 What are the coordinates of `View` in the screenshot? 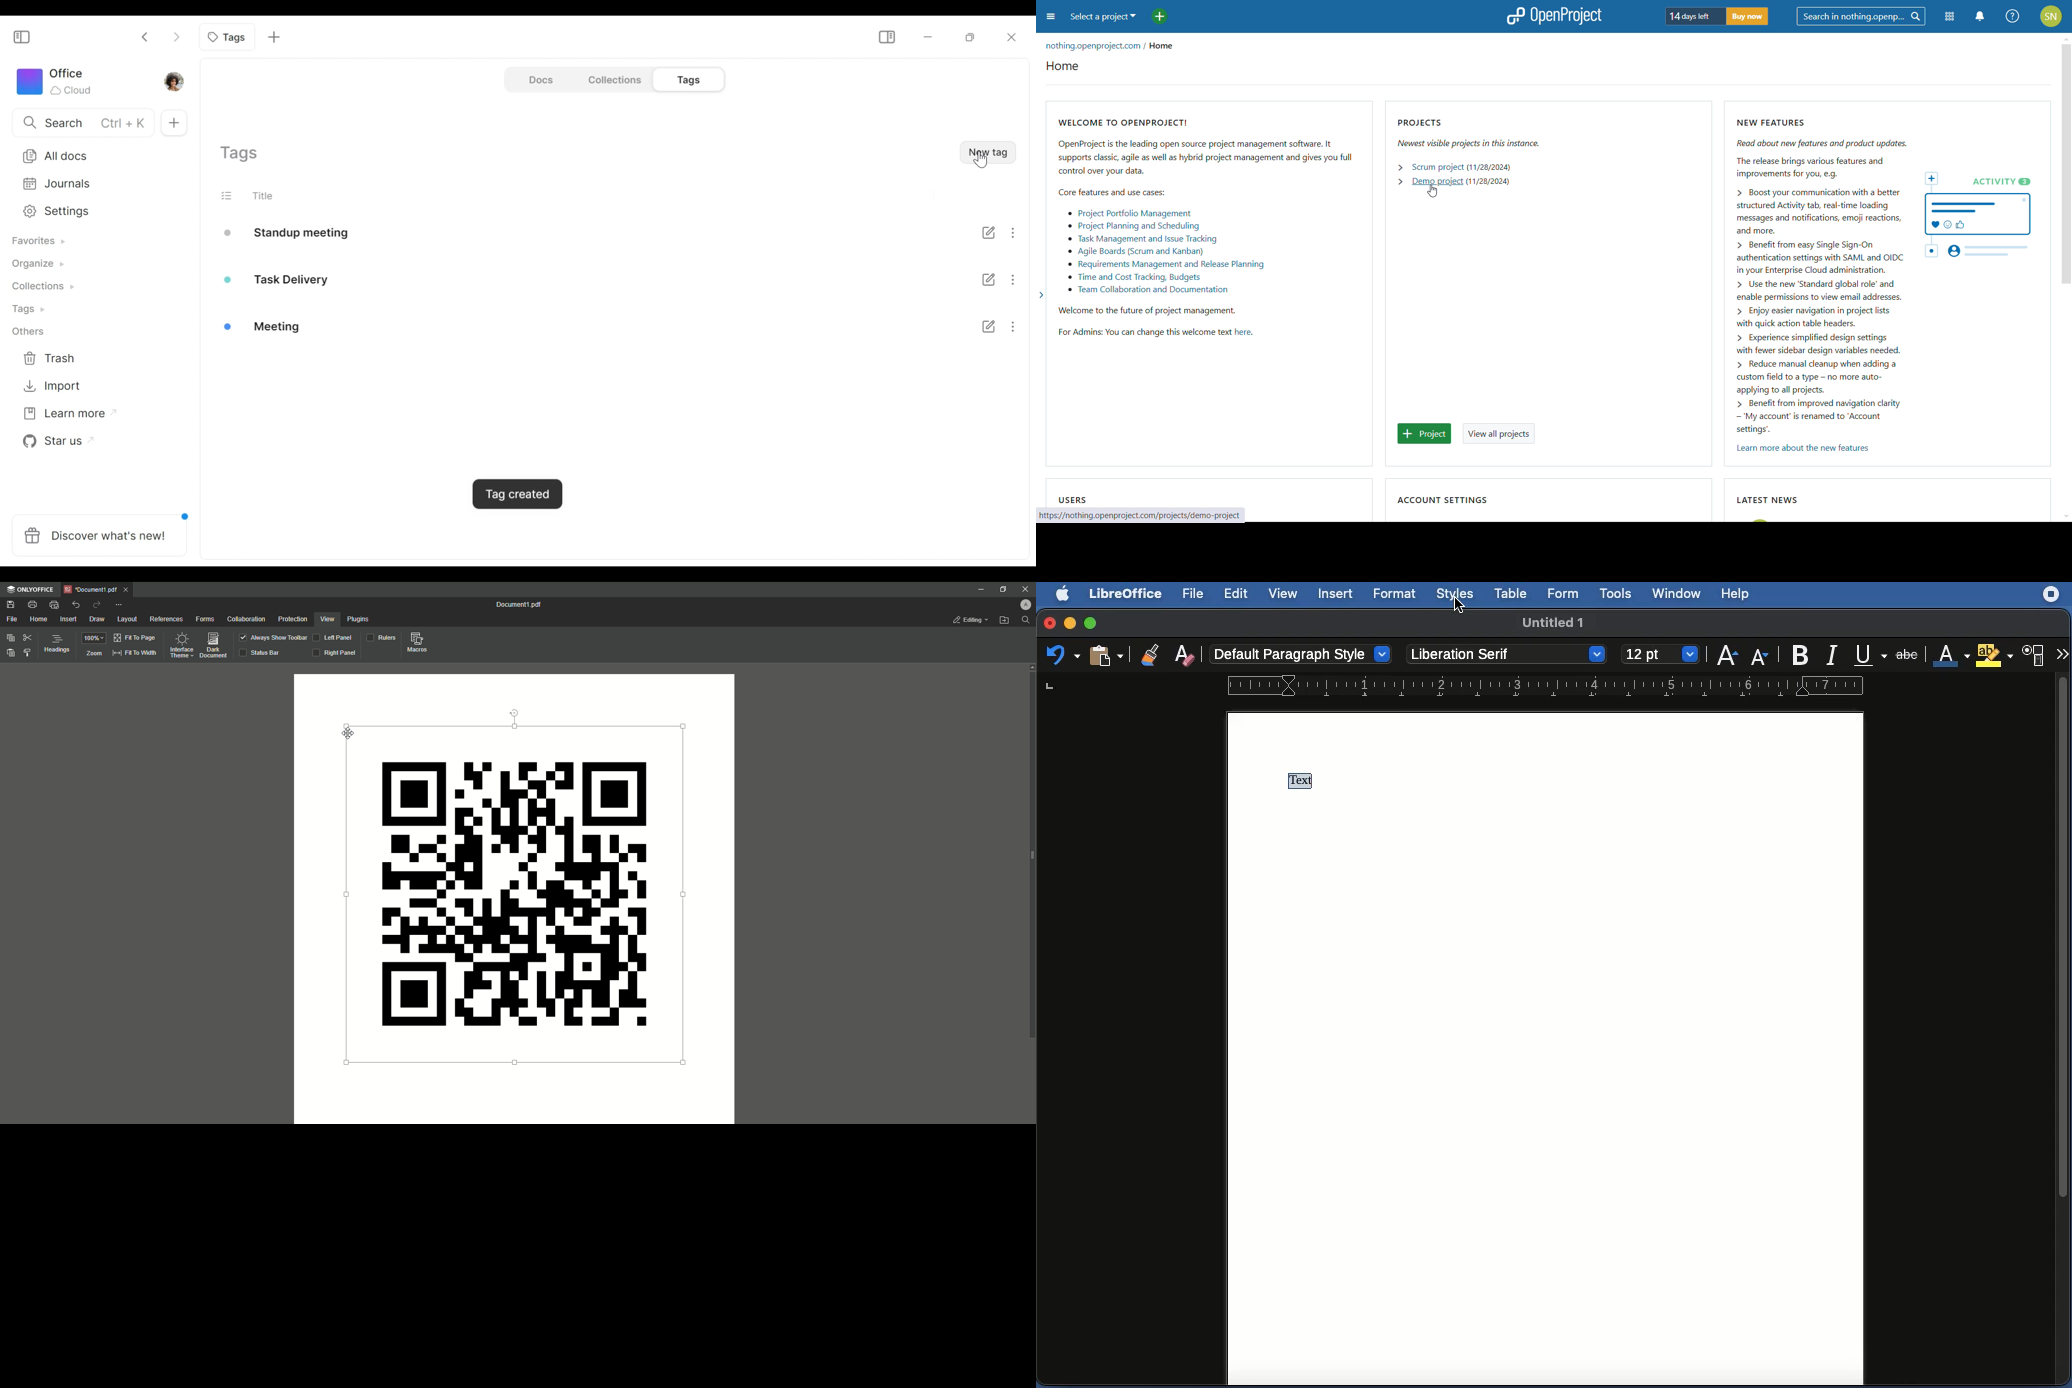 It's located at (1285, 594).